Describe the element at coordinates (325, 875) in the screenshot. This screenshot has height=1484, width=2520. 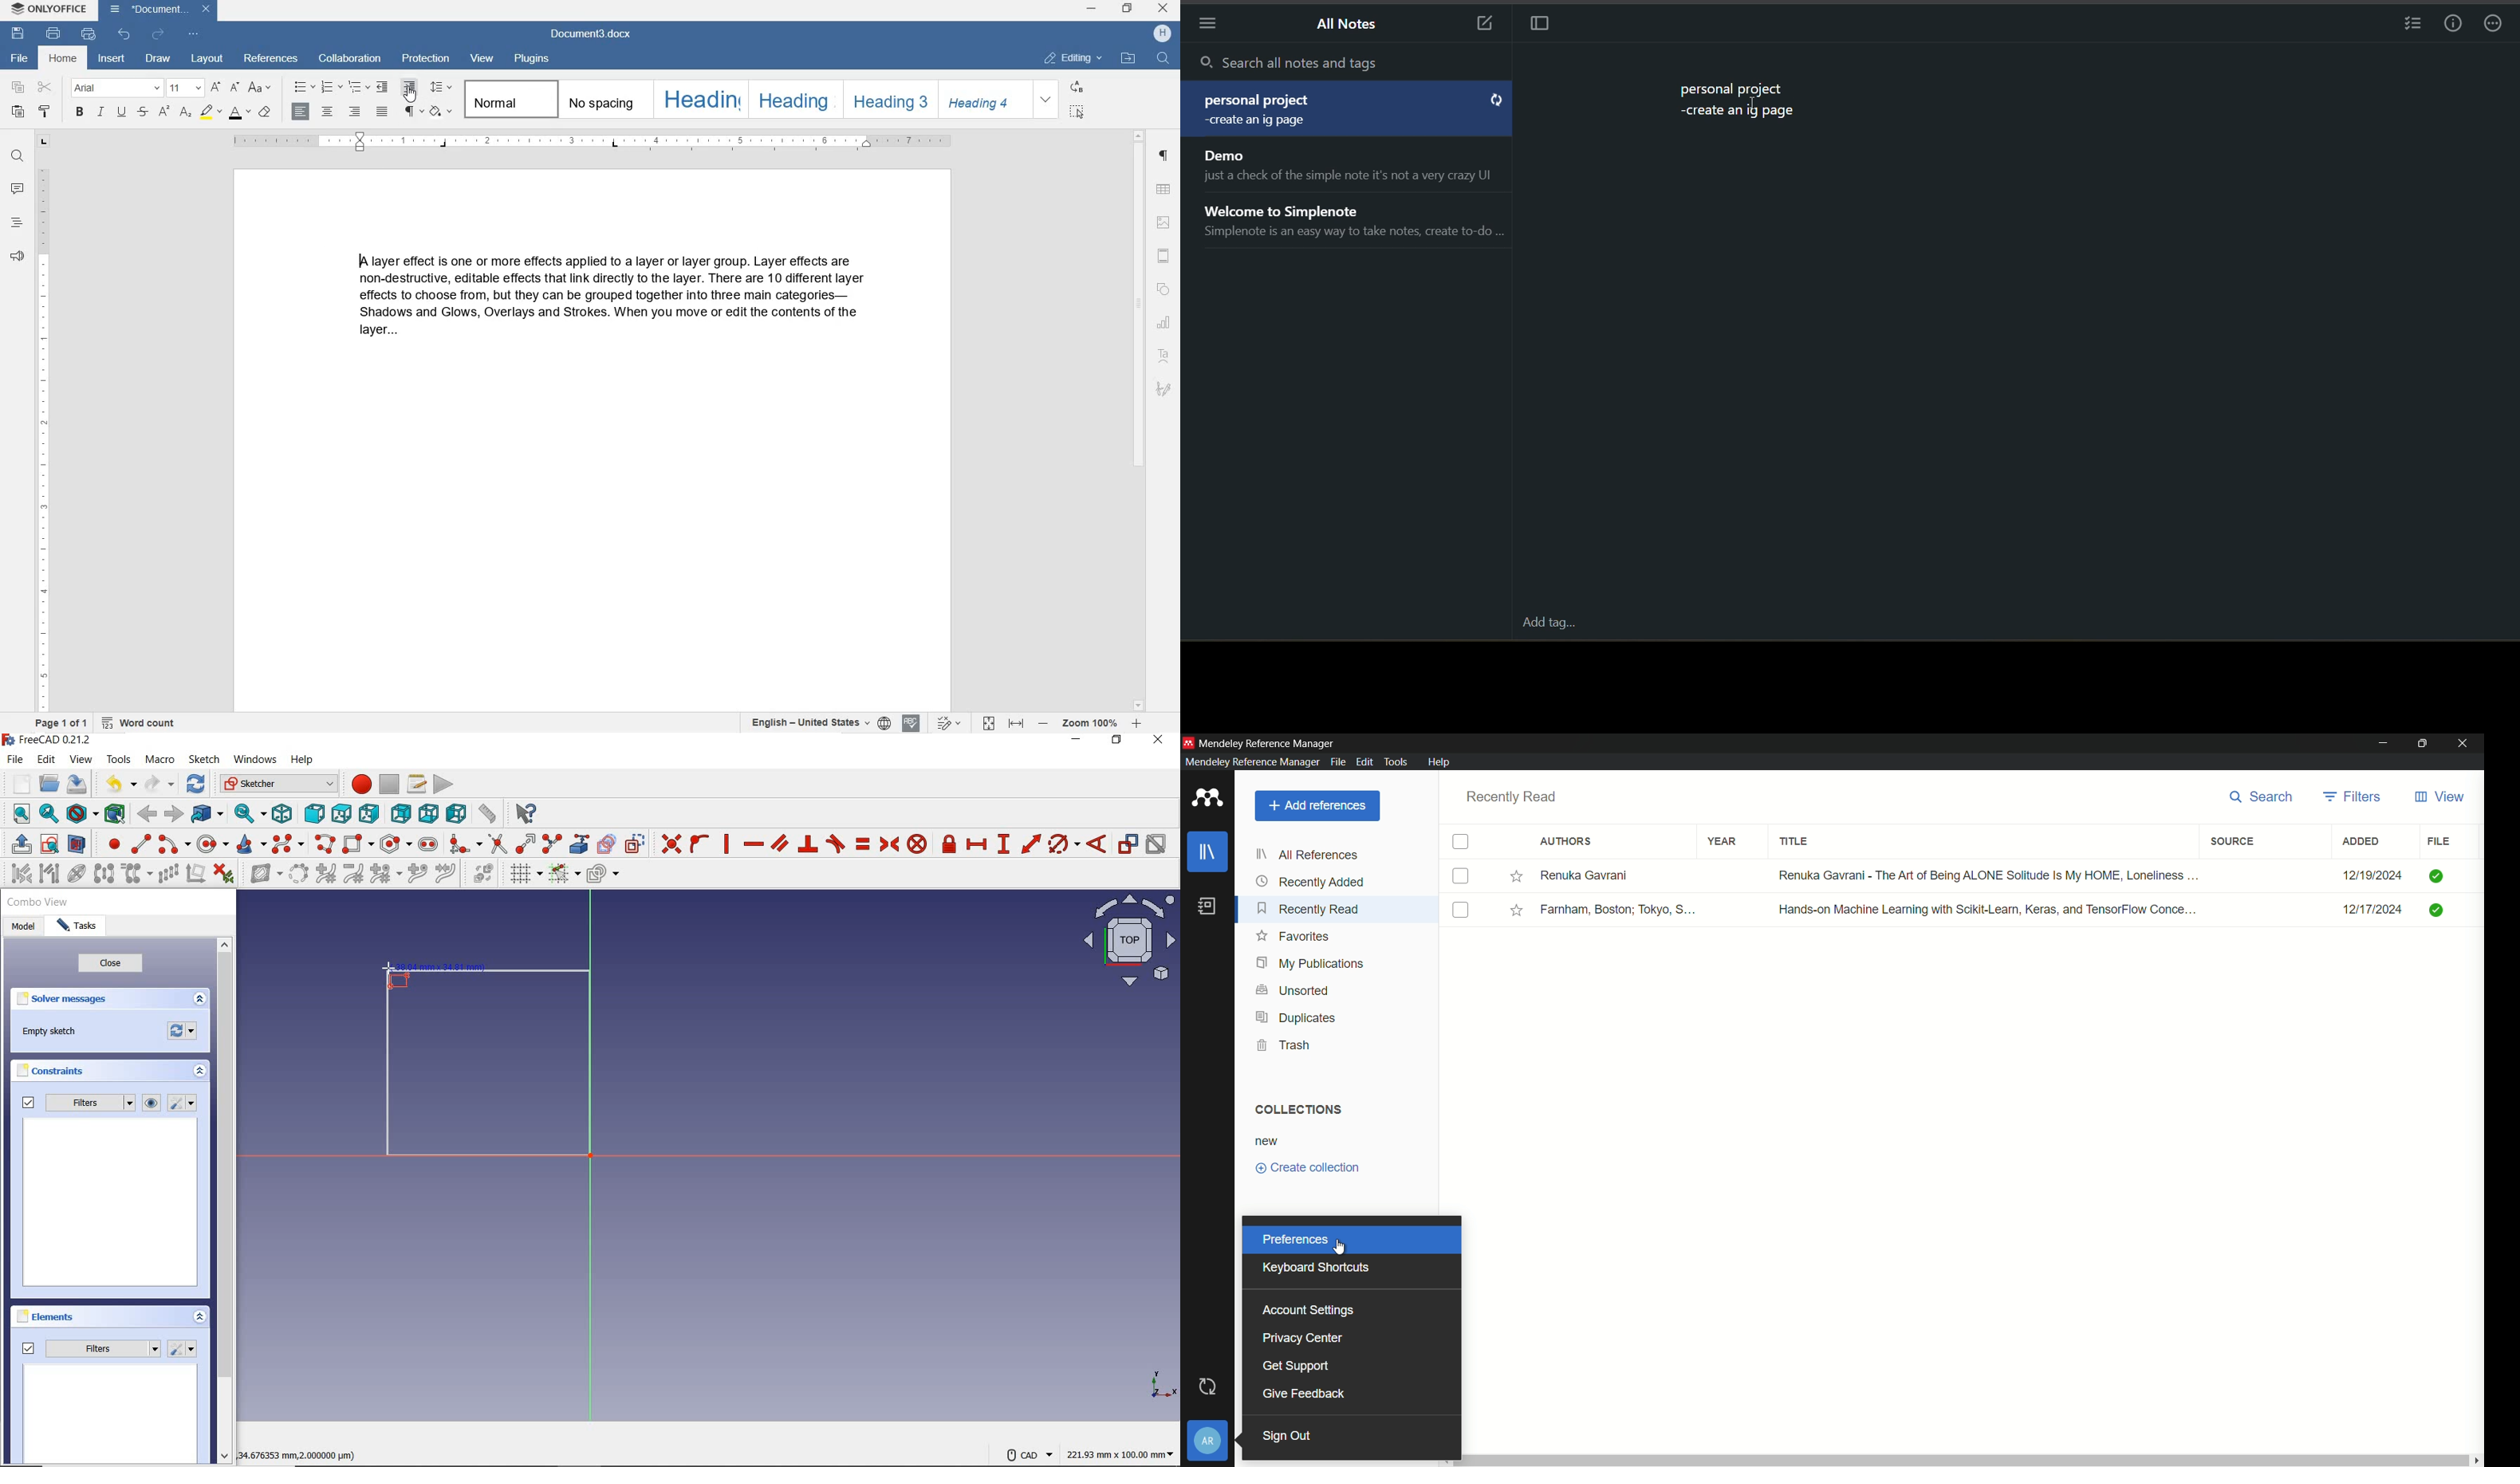
I see `increase b-spline degree` at that location.